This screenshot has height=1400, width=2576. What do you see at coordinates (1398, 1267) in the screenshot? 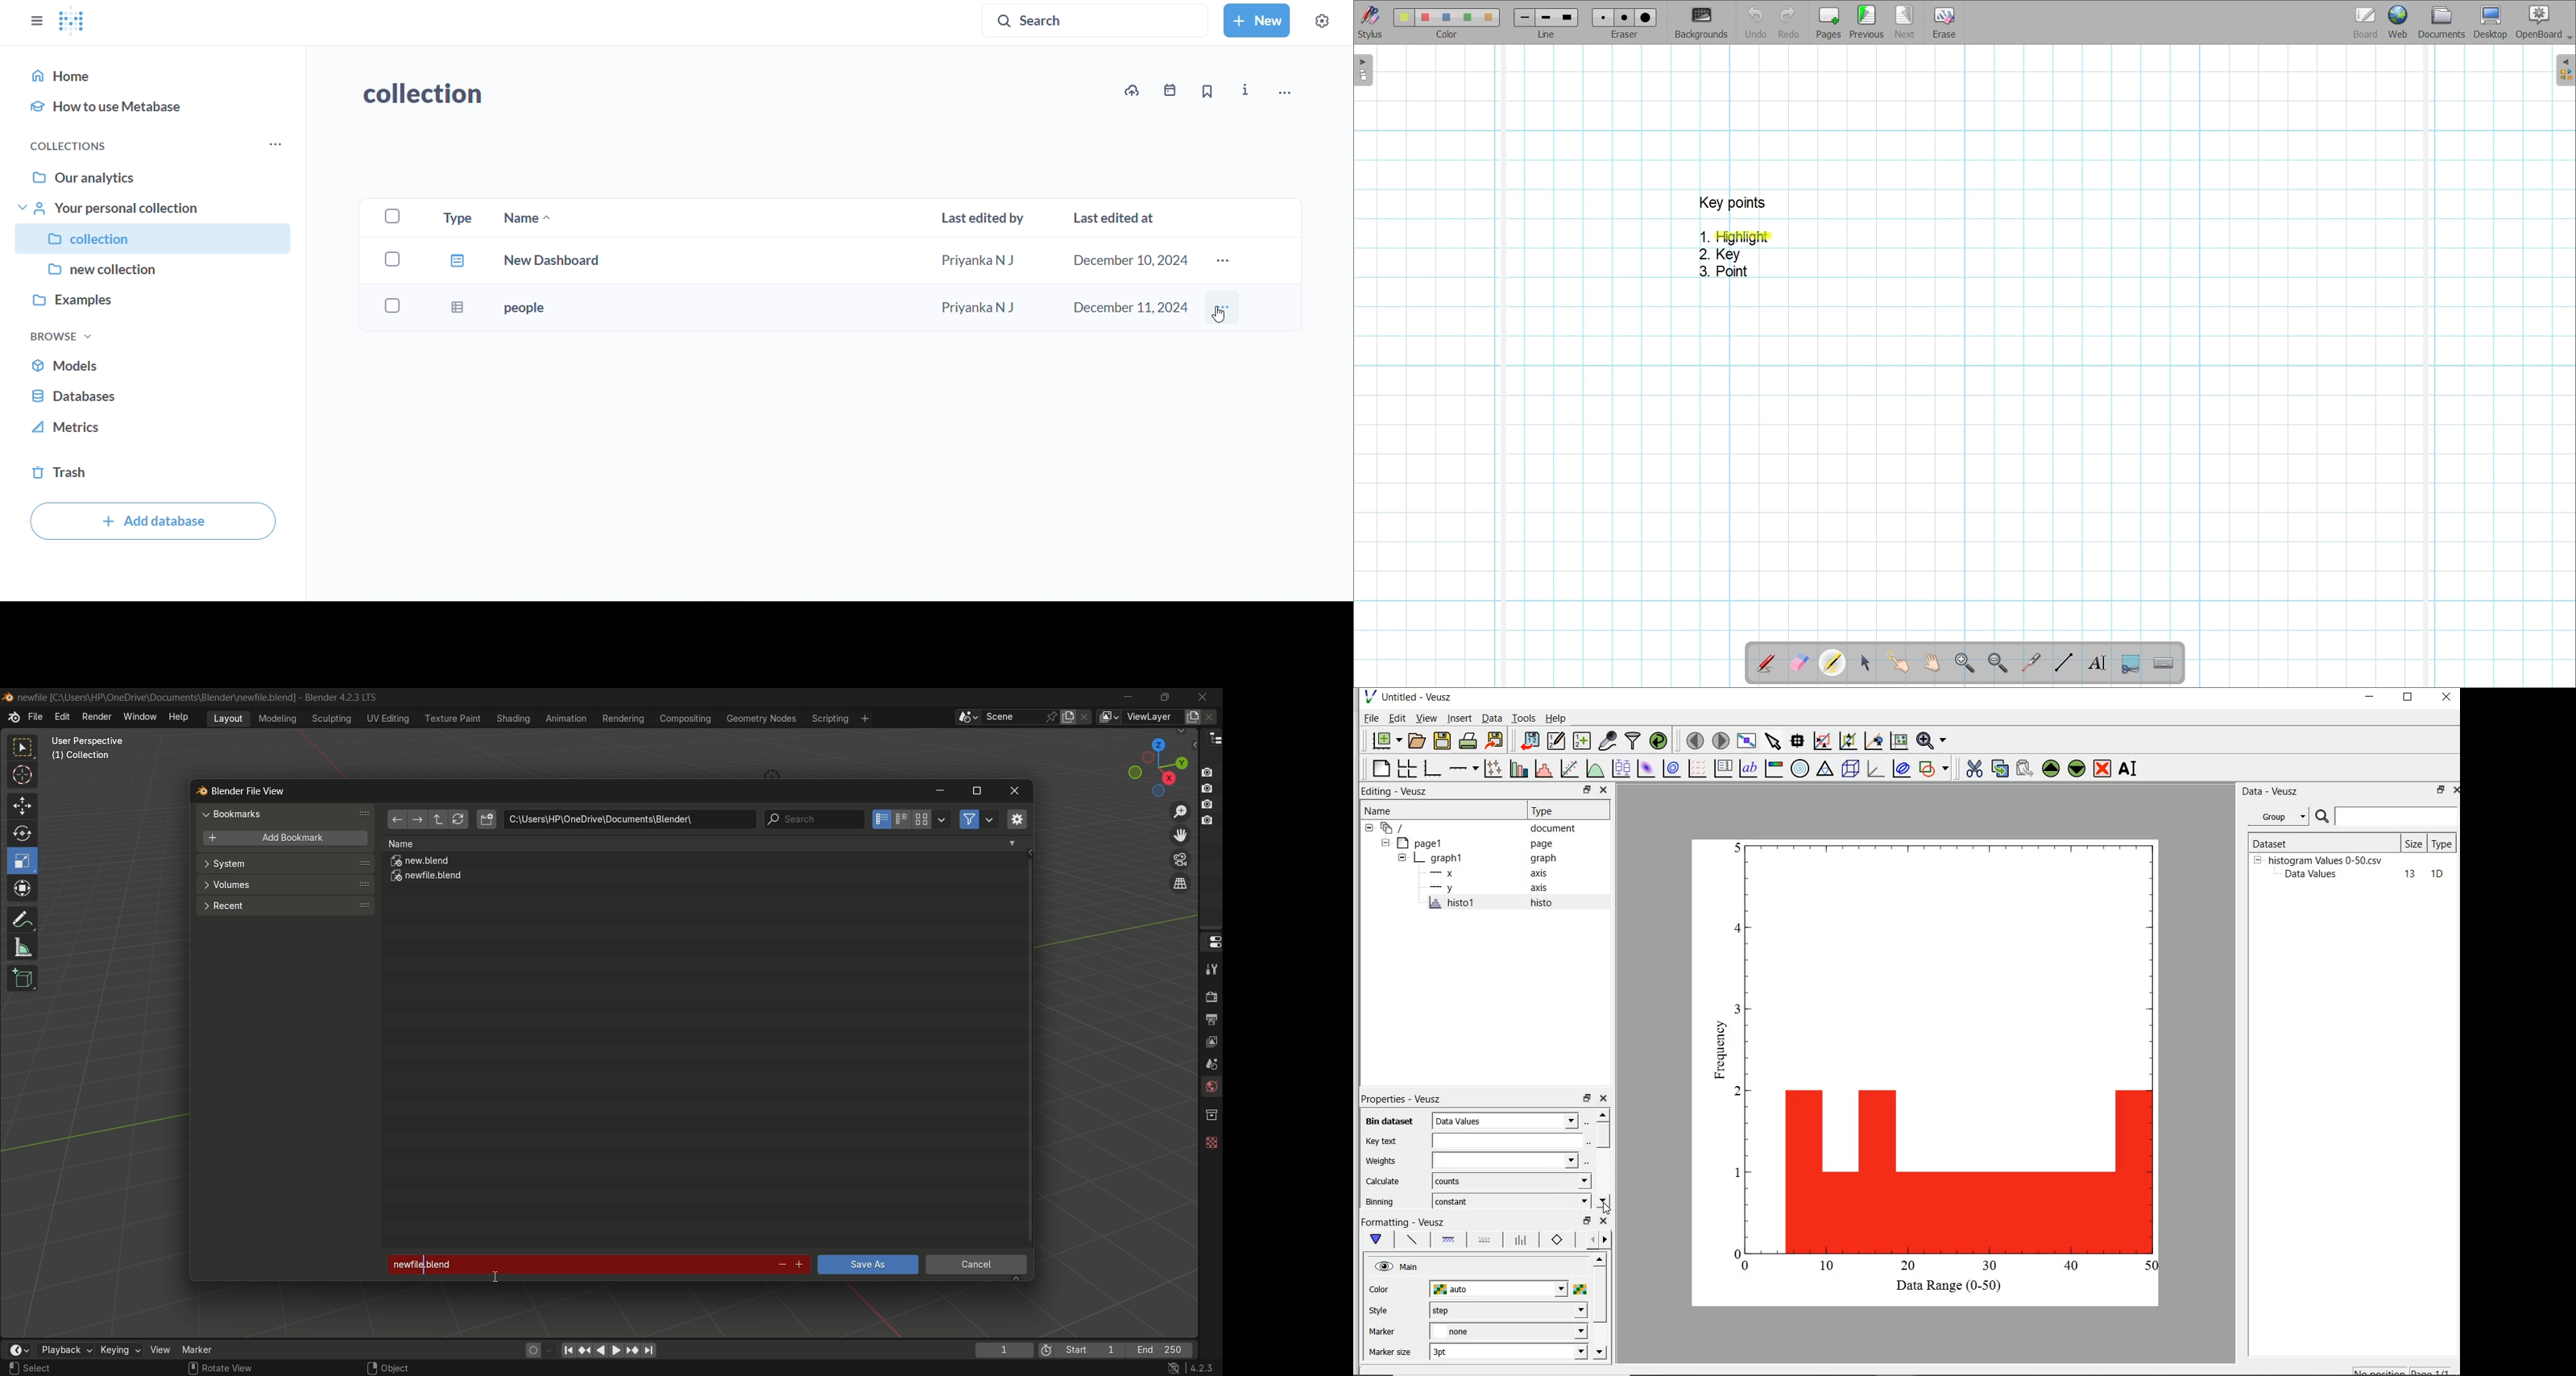
I see `hide main` at bounding box center [1398, 1267].